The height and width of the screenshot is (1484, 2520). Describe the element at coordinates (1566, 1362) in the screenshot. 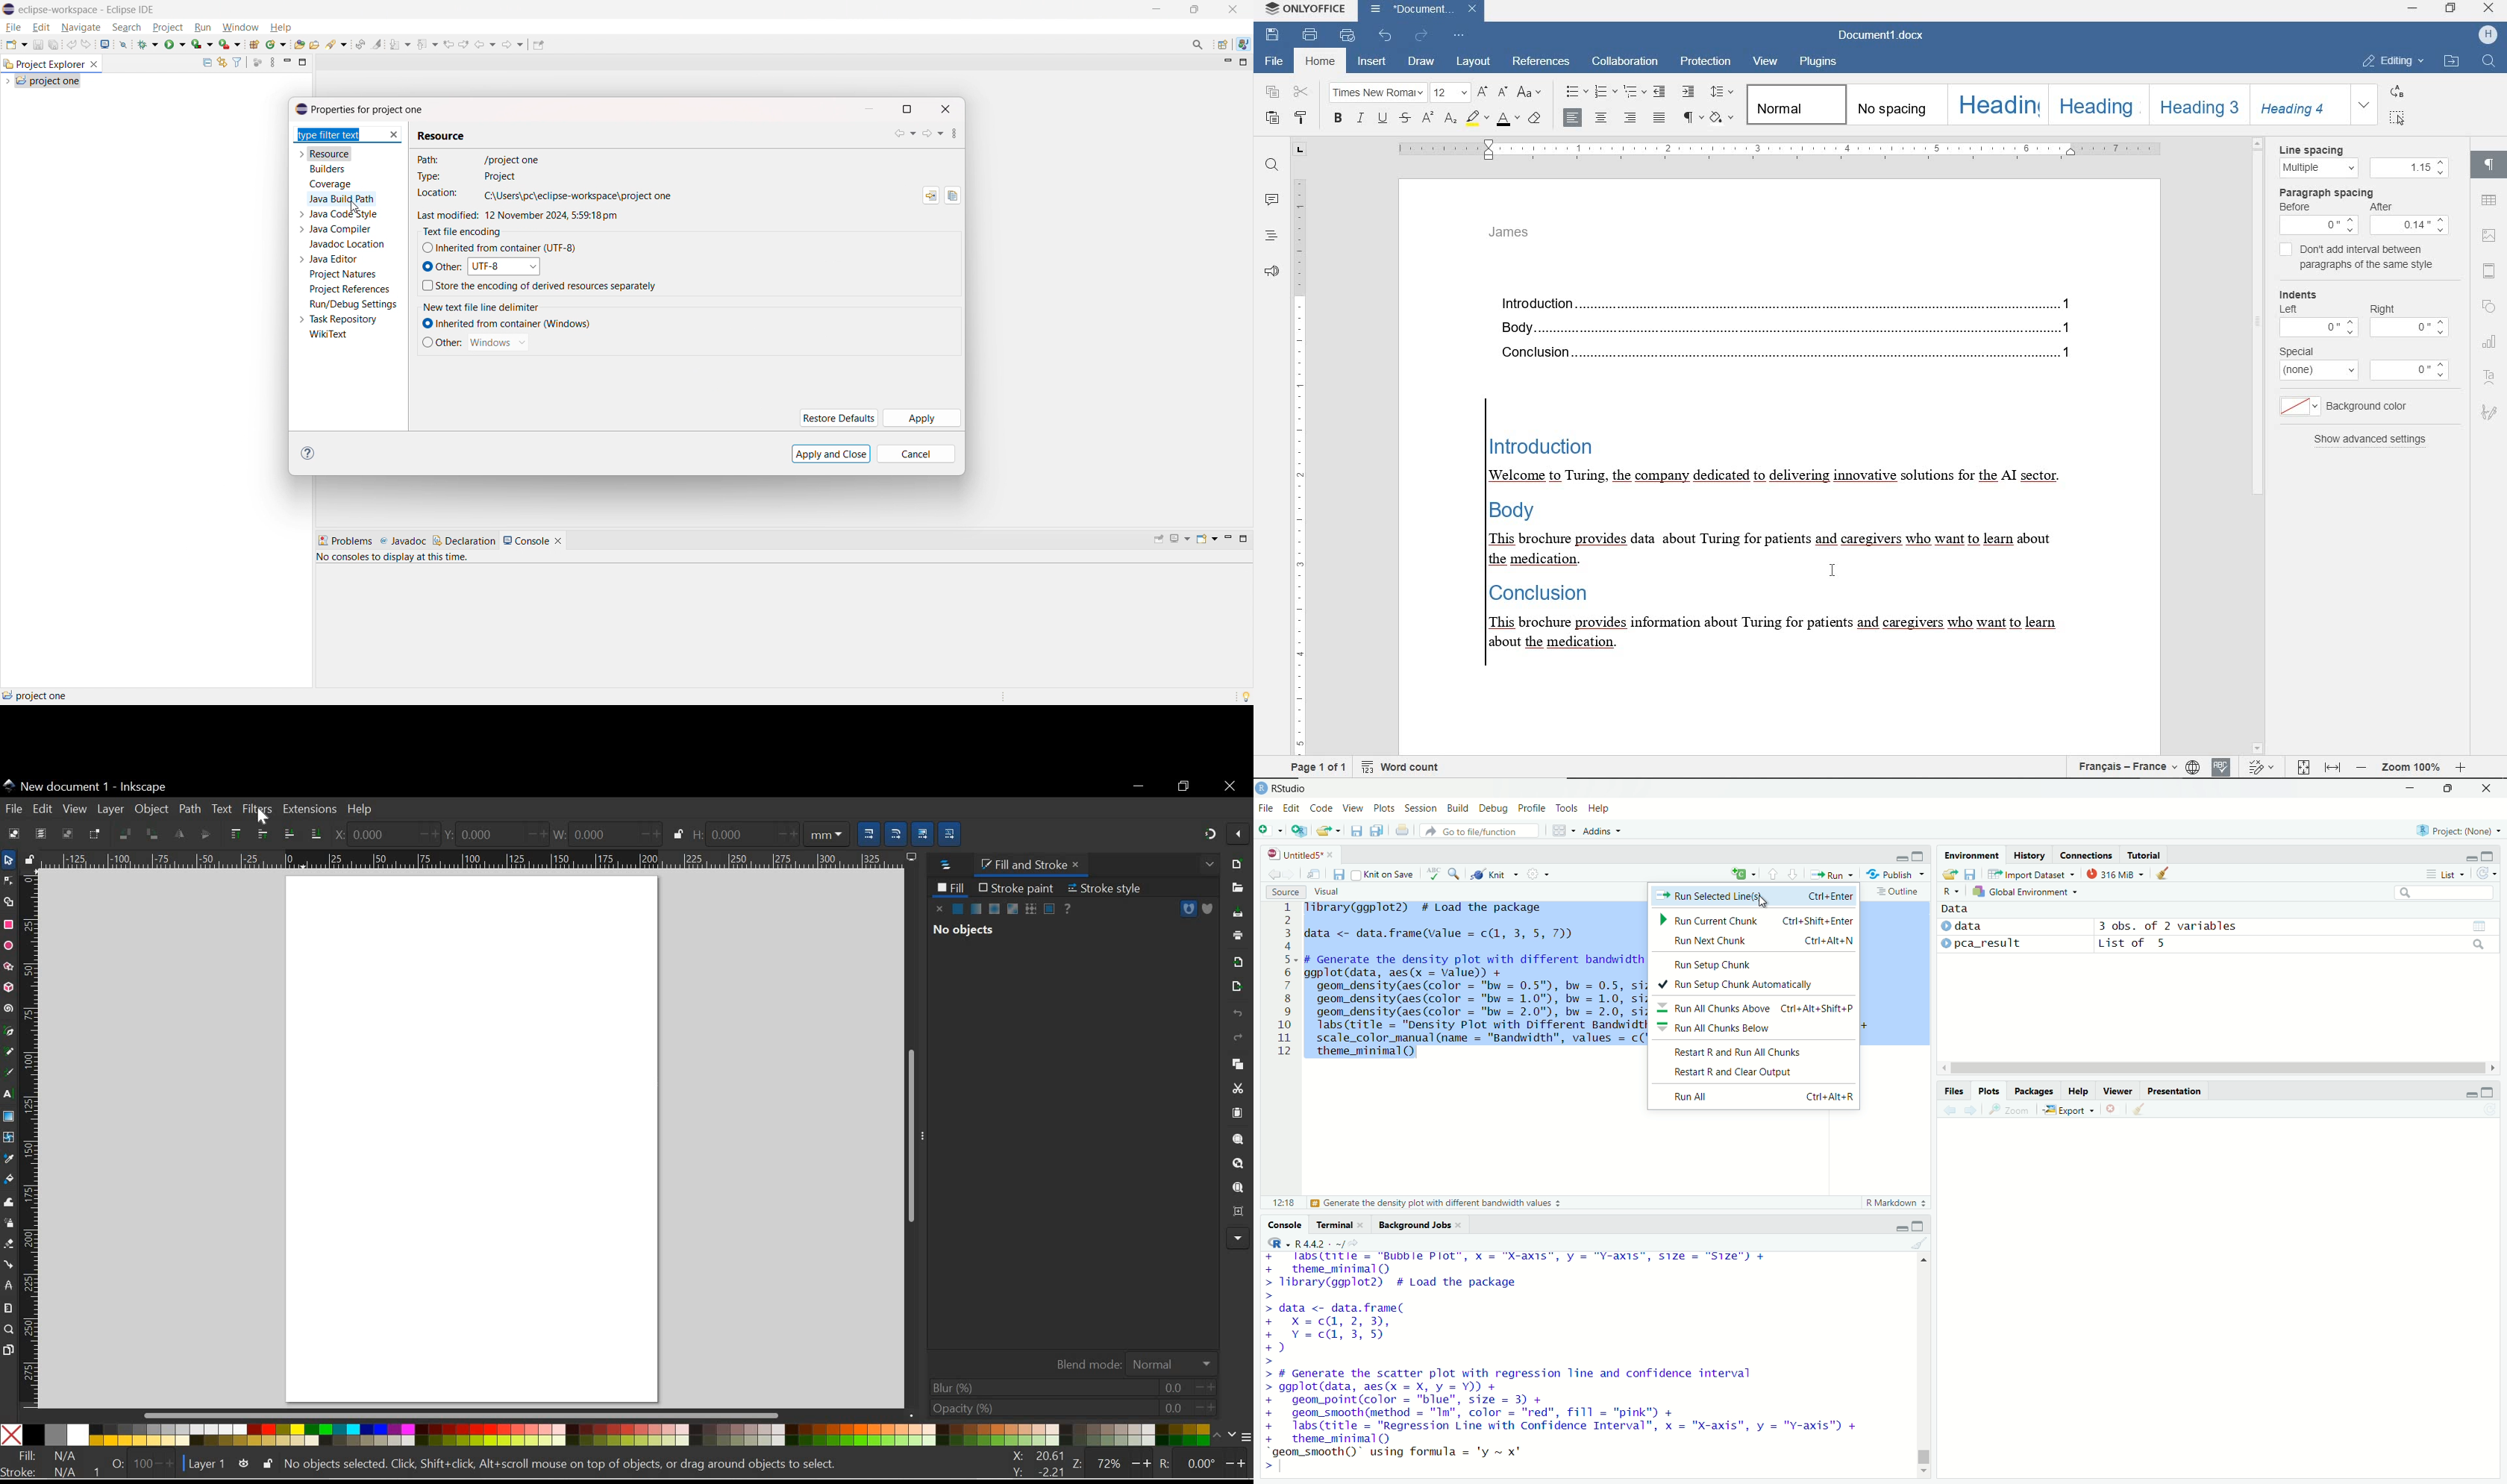

I see `+ fabs(titlie = "Bubble Plot", Xx = "X-axis", y = "Y-axis, Size = '>1ze’) +
+ theme_minimal()

> library(ggplot2) # Load the package

>

> data <- data.frame(

+ X=cQ@, 2,3),

+ Y=c@, 3,5

+)

>

> # Generate the scatter plot with regression line and confidence interval

> ggplot(data, aes(x = X, y = Y)) +

+ geom_point(color = "blue", size = 3) +

+ geom_smooth(method = "Im", color = "red", fill = "pink") +

+ labs(title = "Regression Line with Confidence Interval", x = "X-axis", y = "Y-axis") +
+ theme_minimal()

“geom_smooth()" using formula = 'y ~ x"

>|` at that location.